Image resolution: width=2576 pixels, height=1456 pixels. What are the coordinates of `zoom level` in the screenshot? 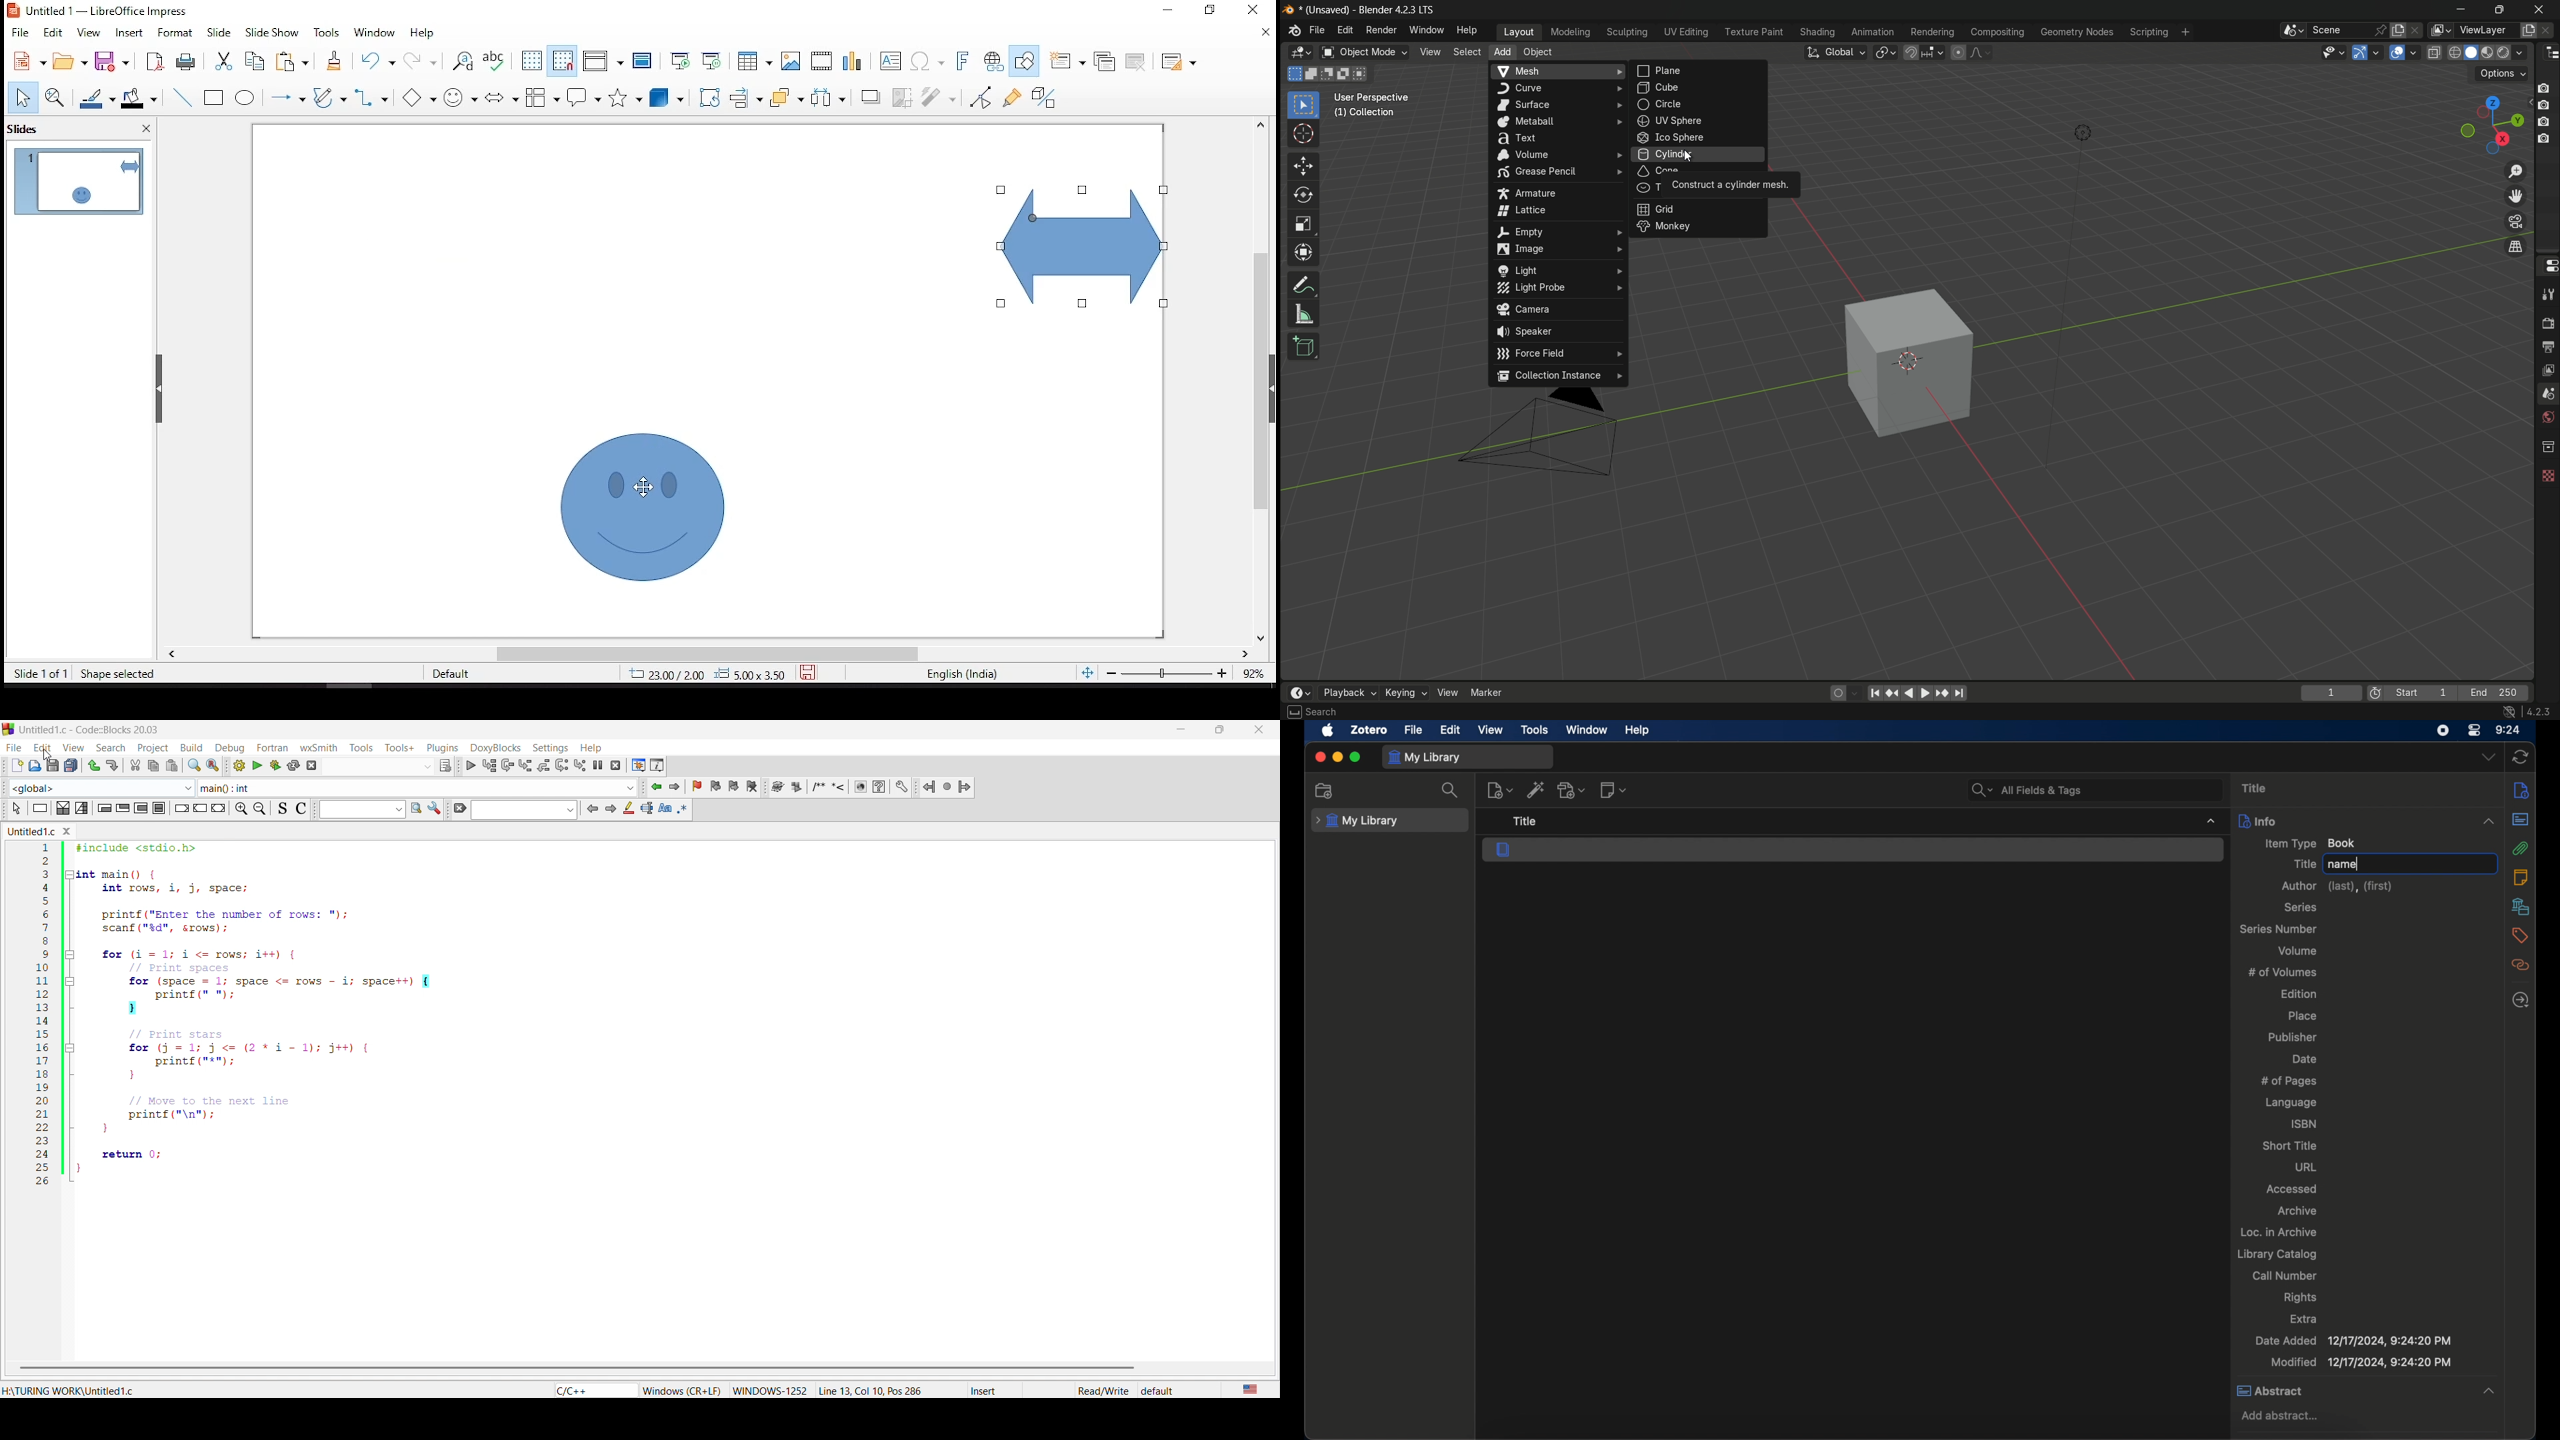 It's located at (1252, 674).